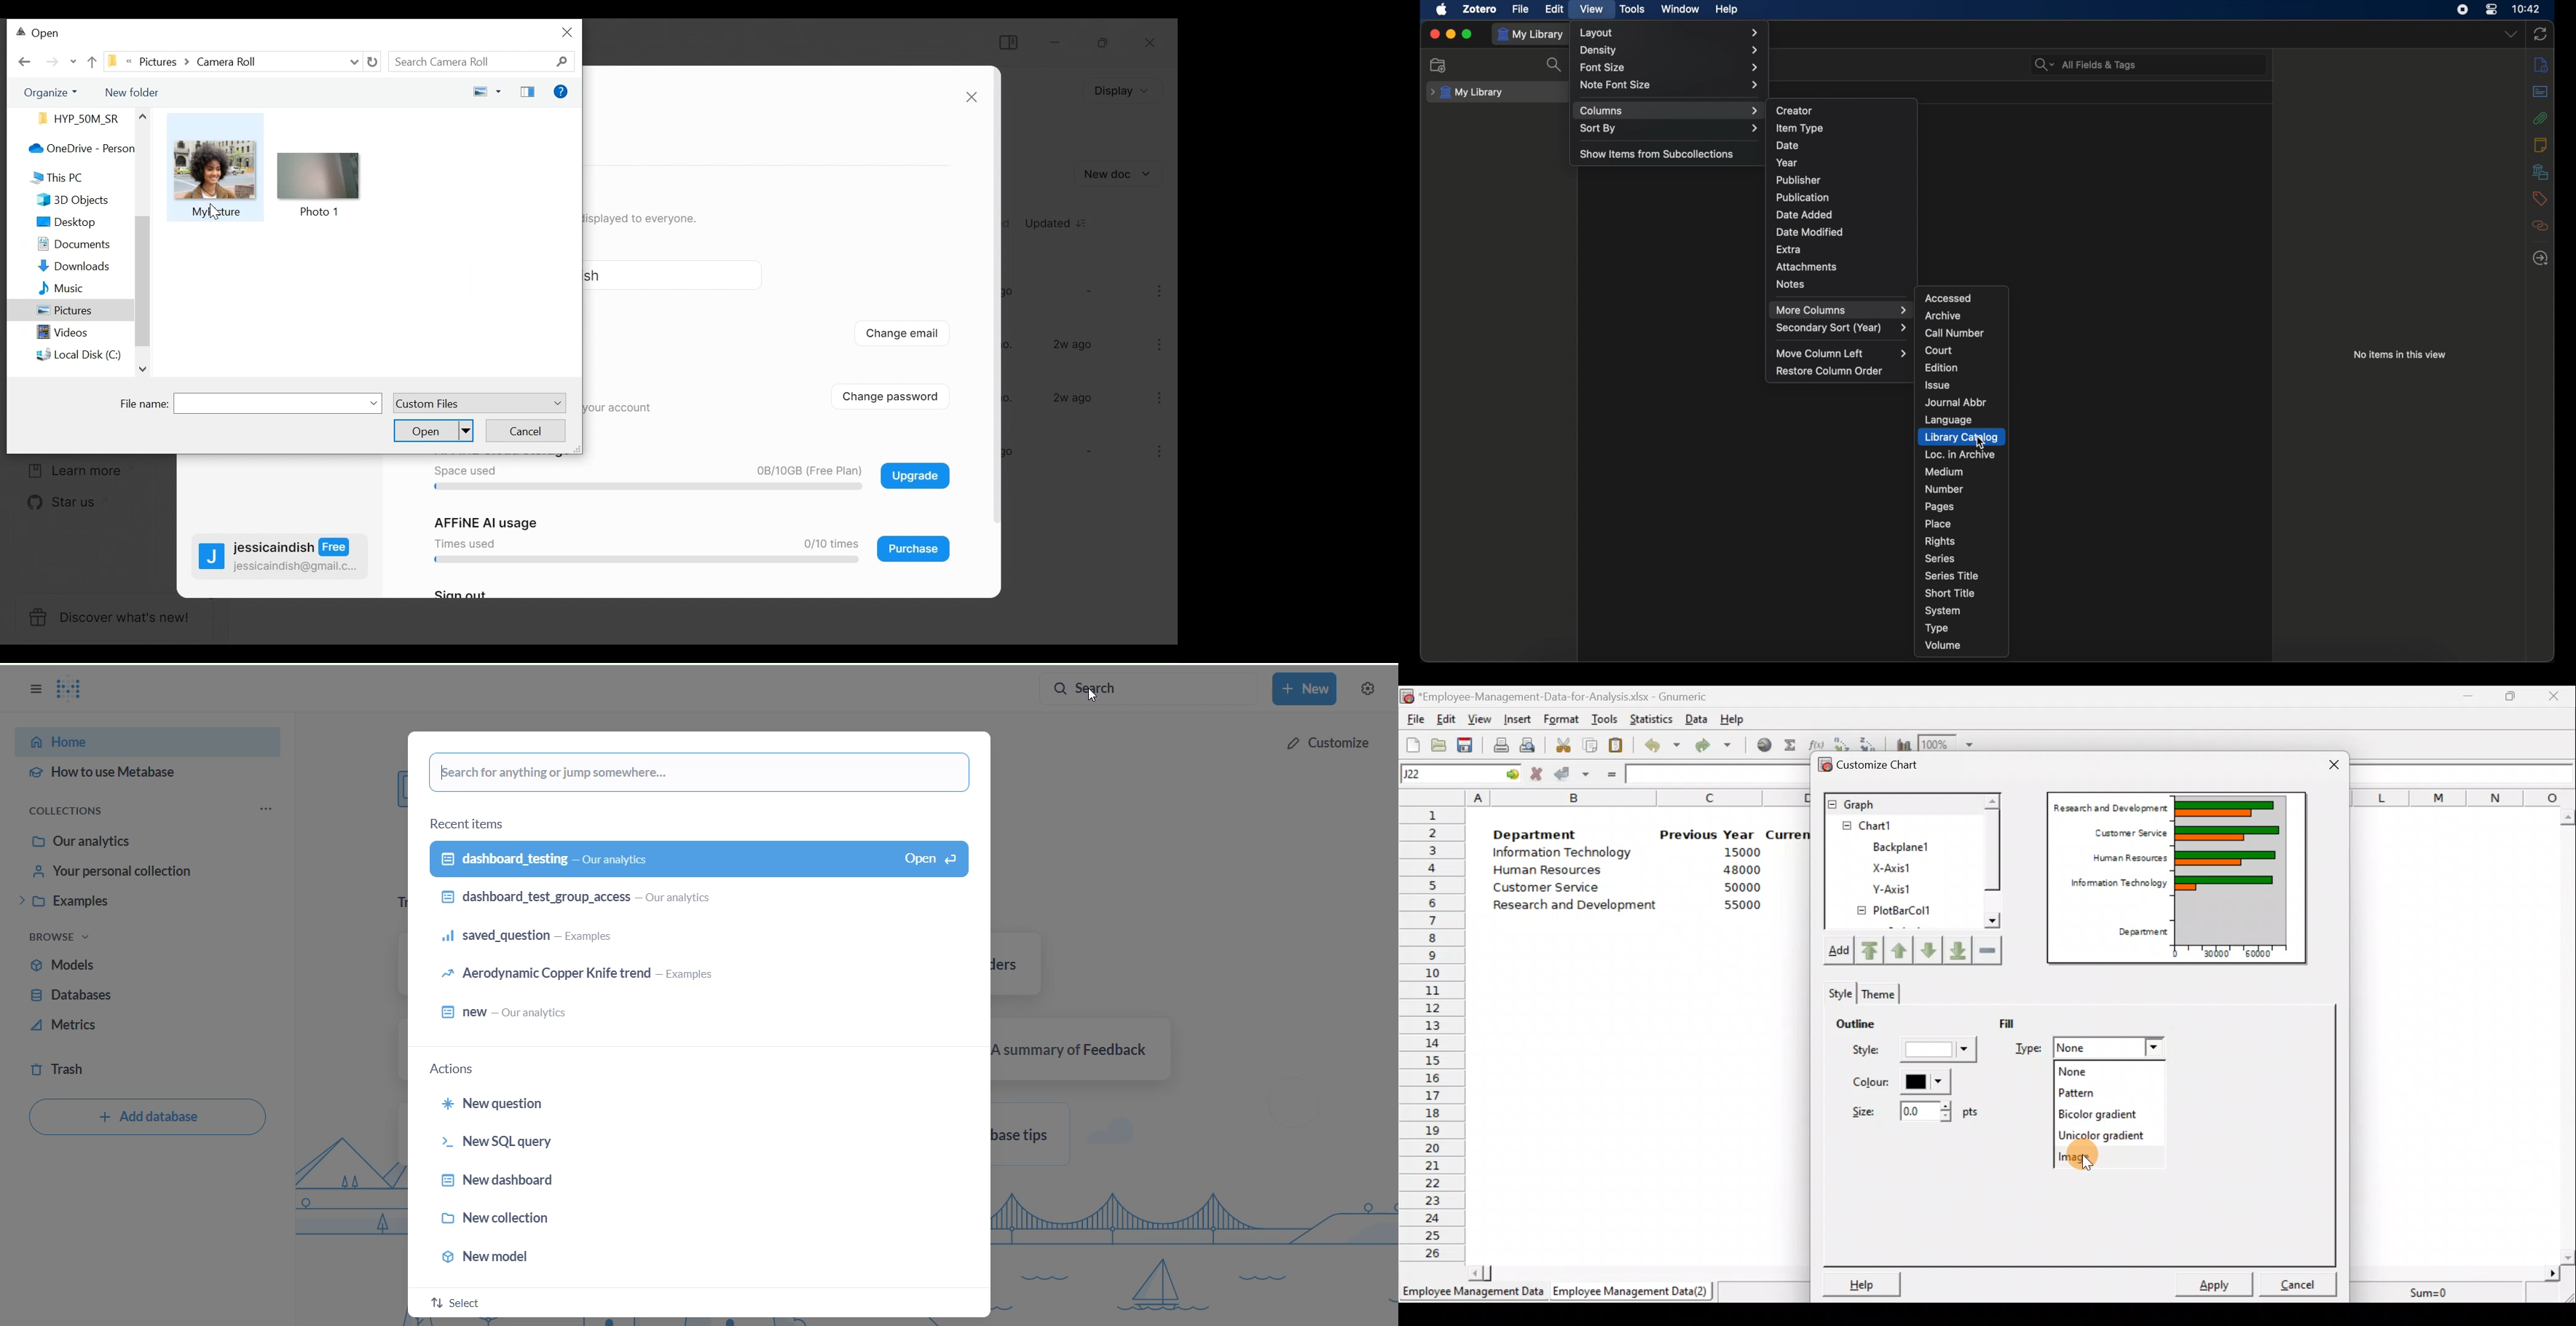  Describe the element at coordinates (1956, 333) in the screenshot. I see `call number` at that location.